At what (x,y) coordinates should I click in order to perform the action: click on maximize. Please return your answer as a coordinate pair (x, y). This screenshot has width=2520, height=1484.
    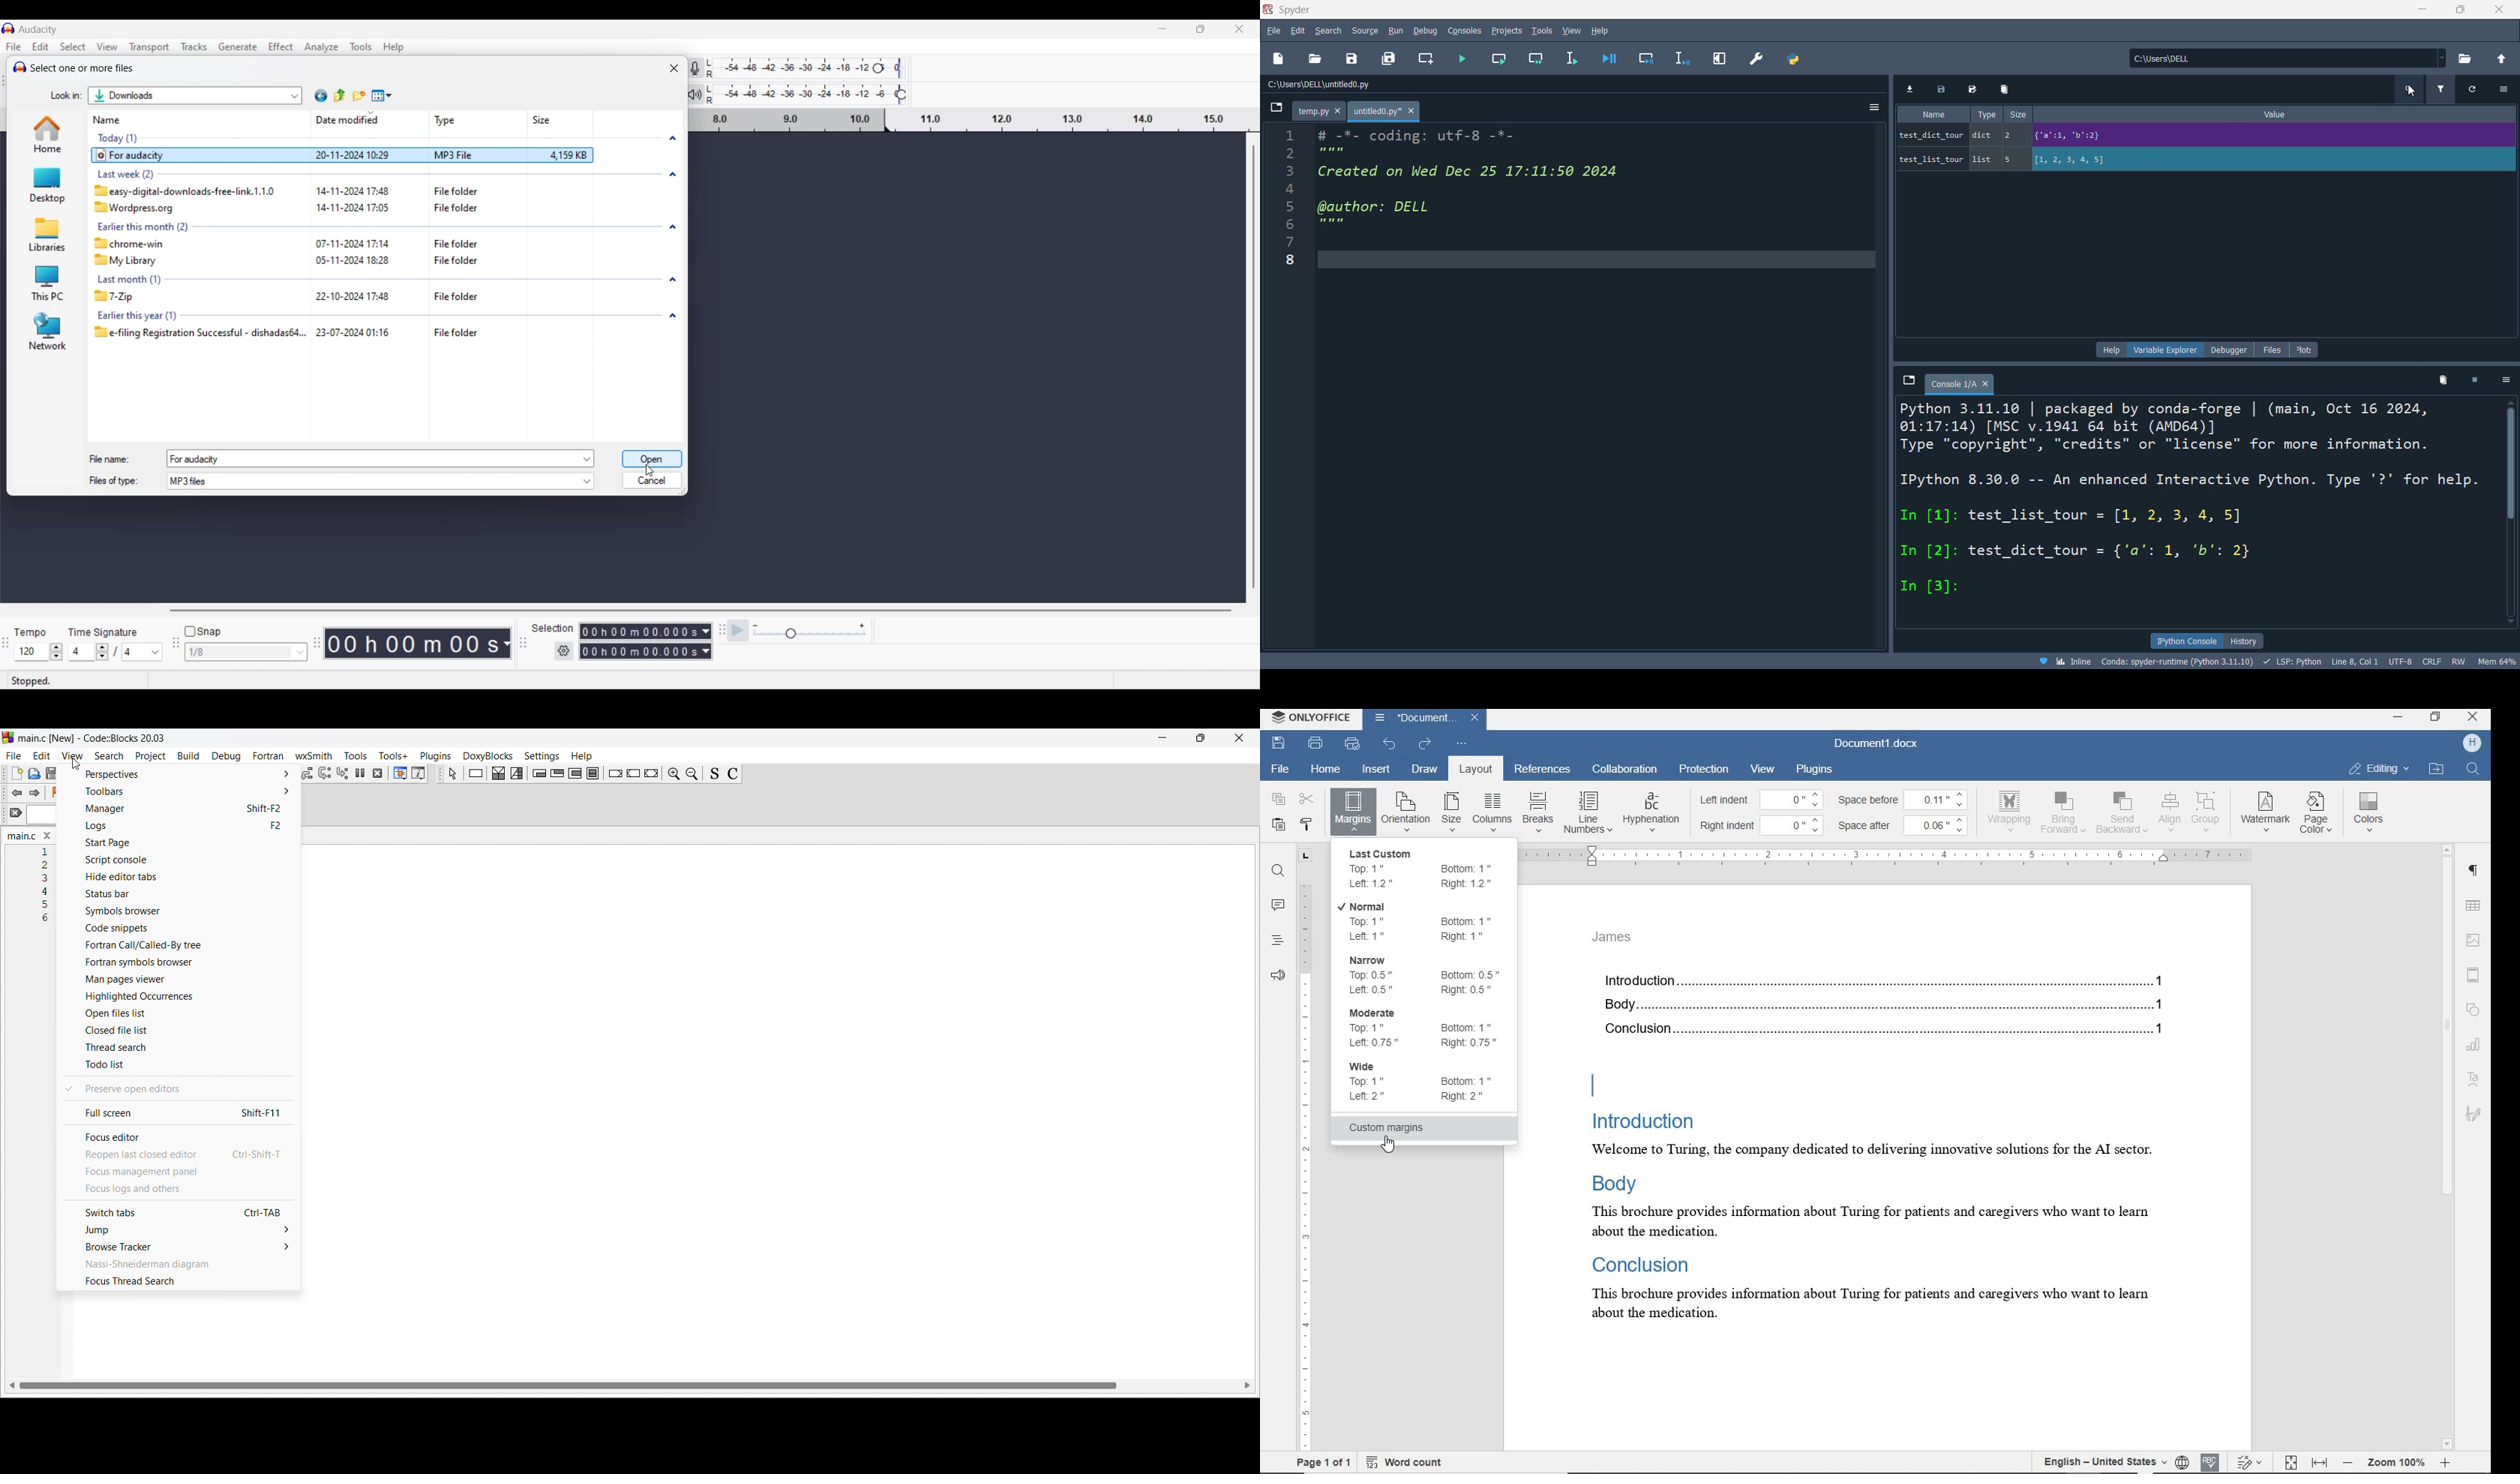
    Looking at the image, I should click on (2451, 11).